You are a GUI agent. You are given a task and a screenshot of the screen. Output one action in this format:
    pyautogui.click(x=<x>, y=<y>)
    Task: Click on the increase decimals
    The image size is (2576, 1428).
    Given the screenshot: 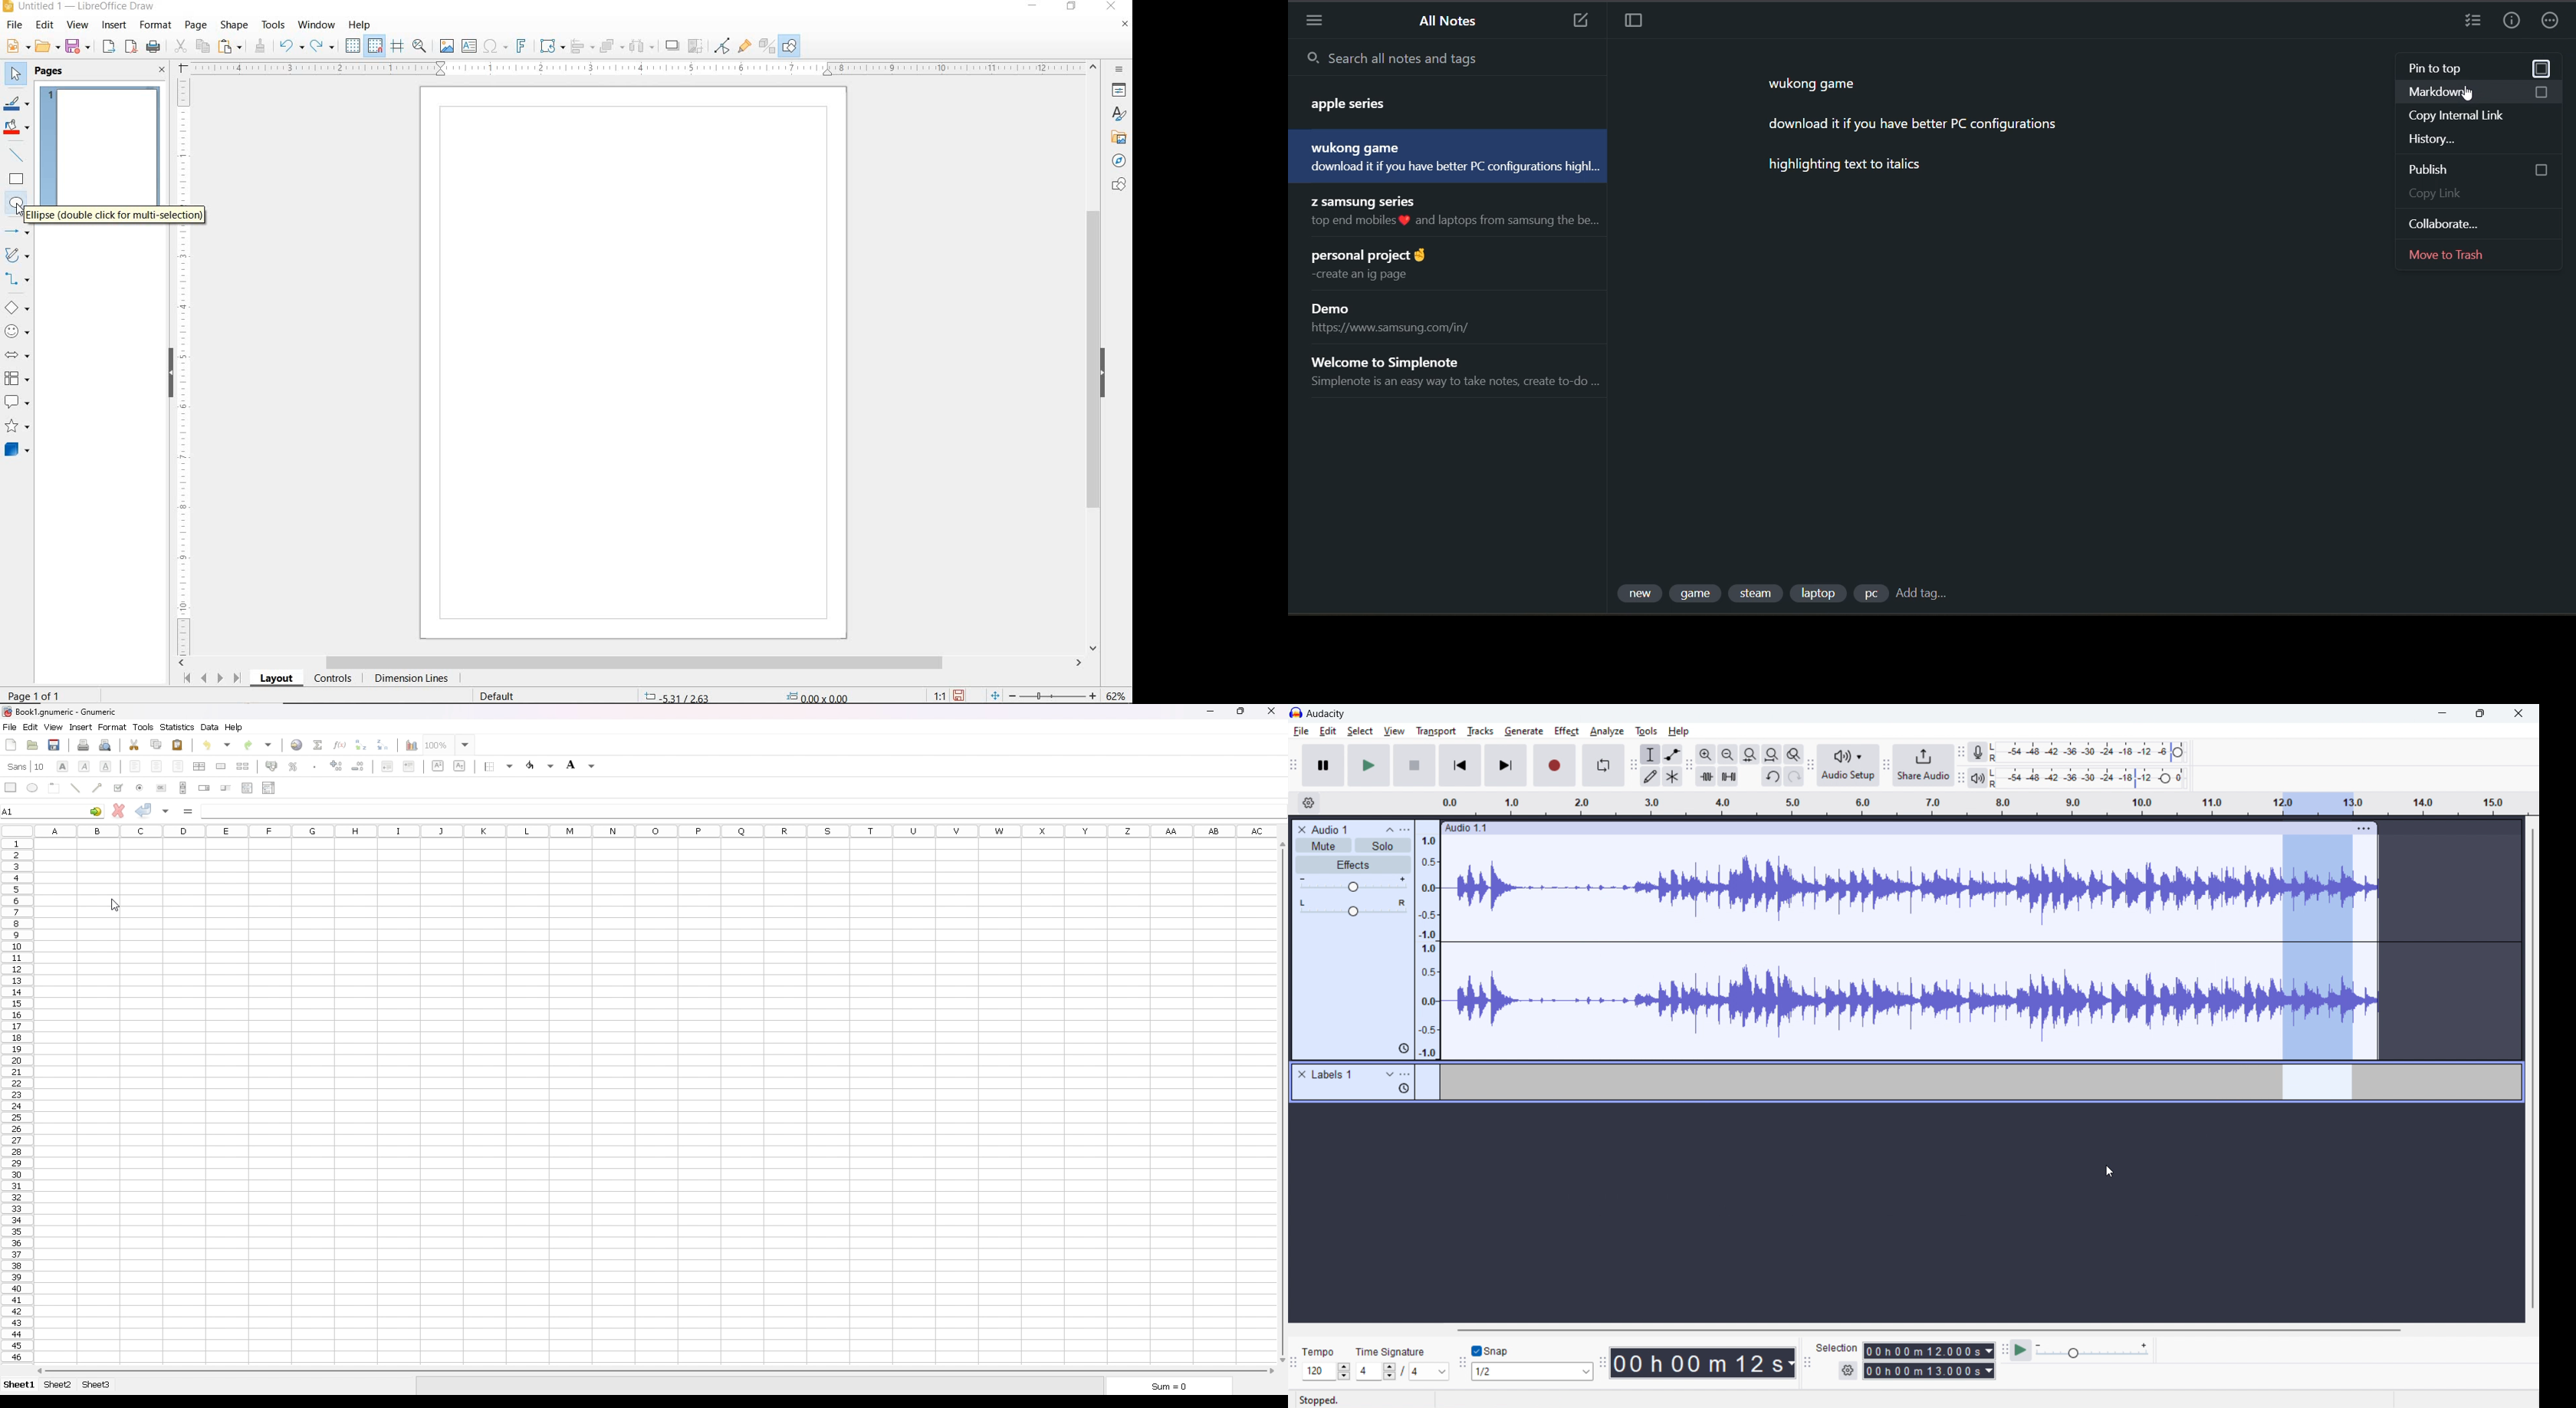 What is the action you would take?
    pyautogui.click(x=337, y=764)
    